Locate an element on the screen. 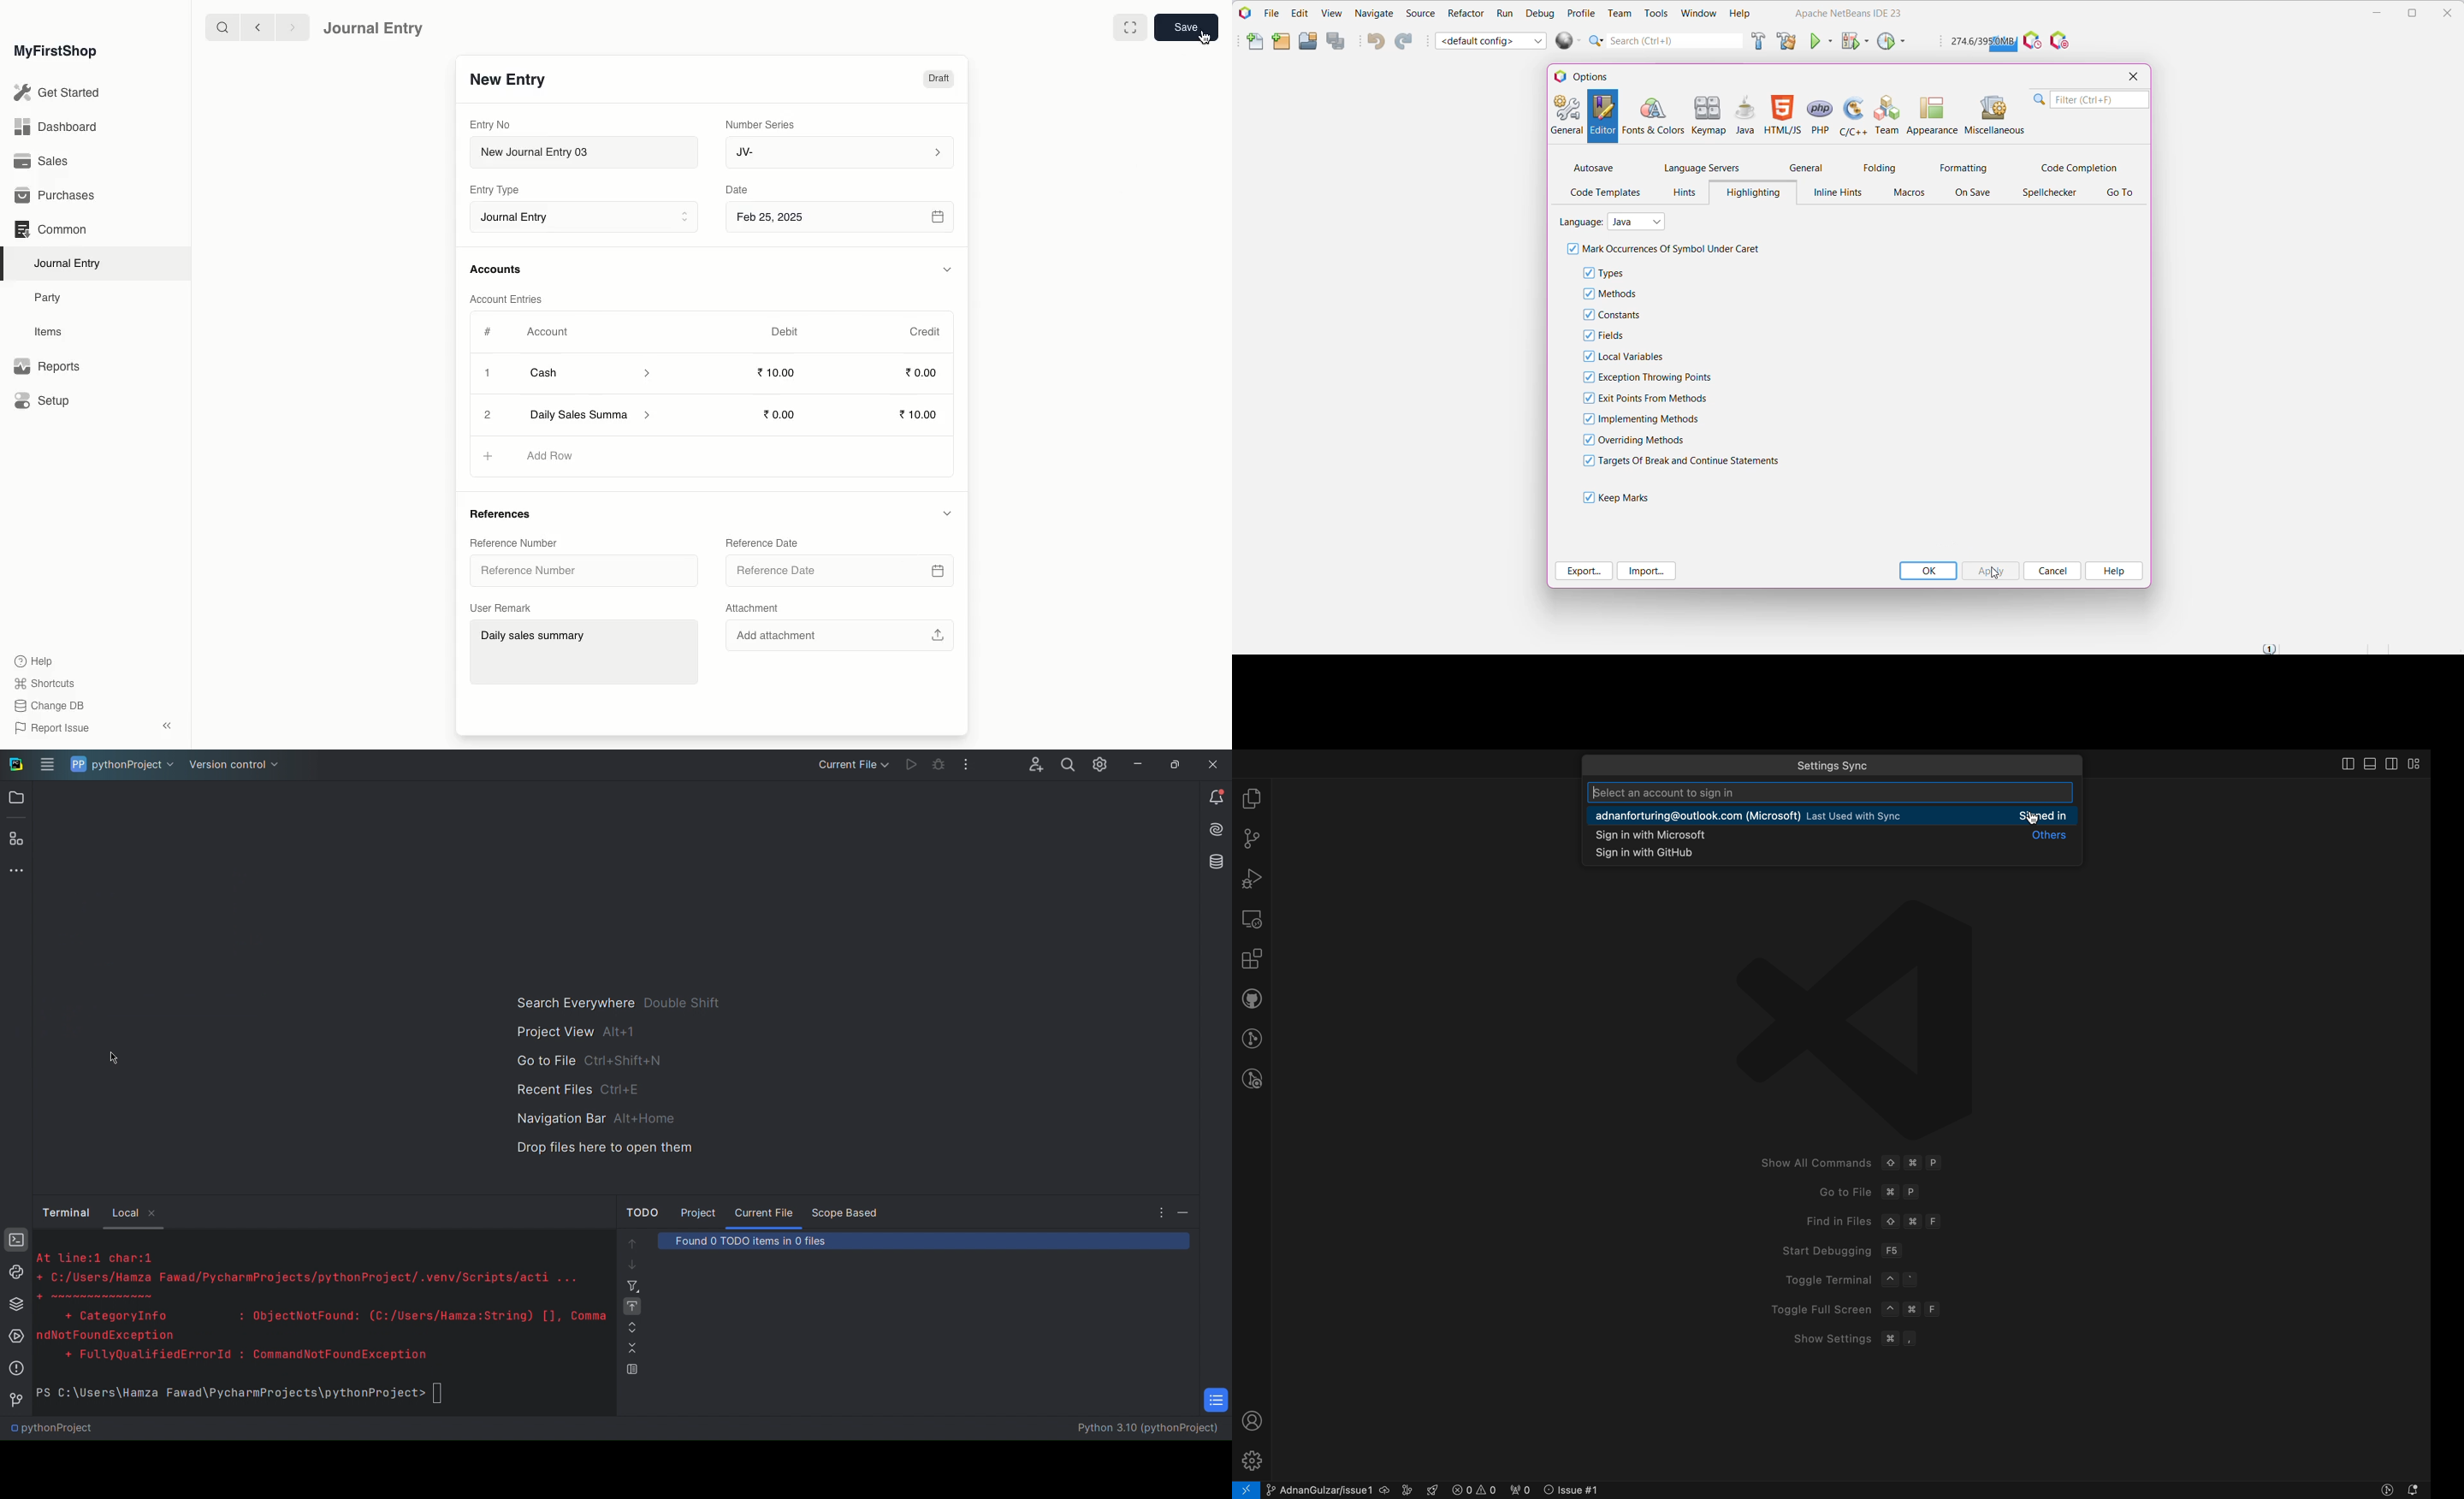  forward > is located at coordinates (288, 27).